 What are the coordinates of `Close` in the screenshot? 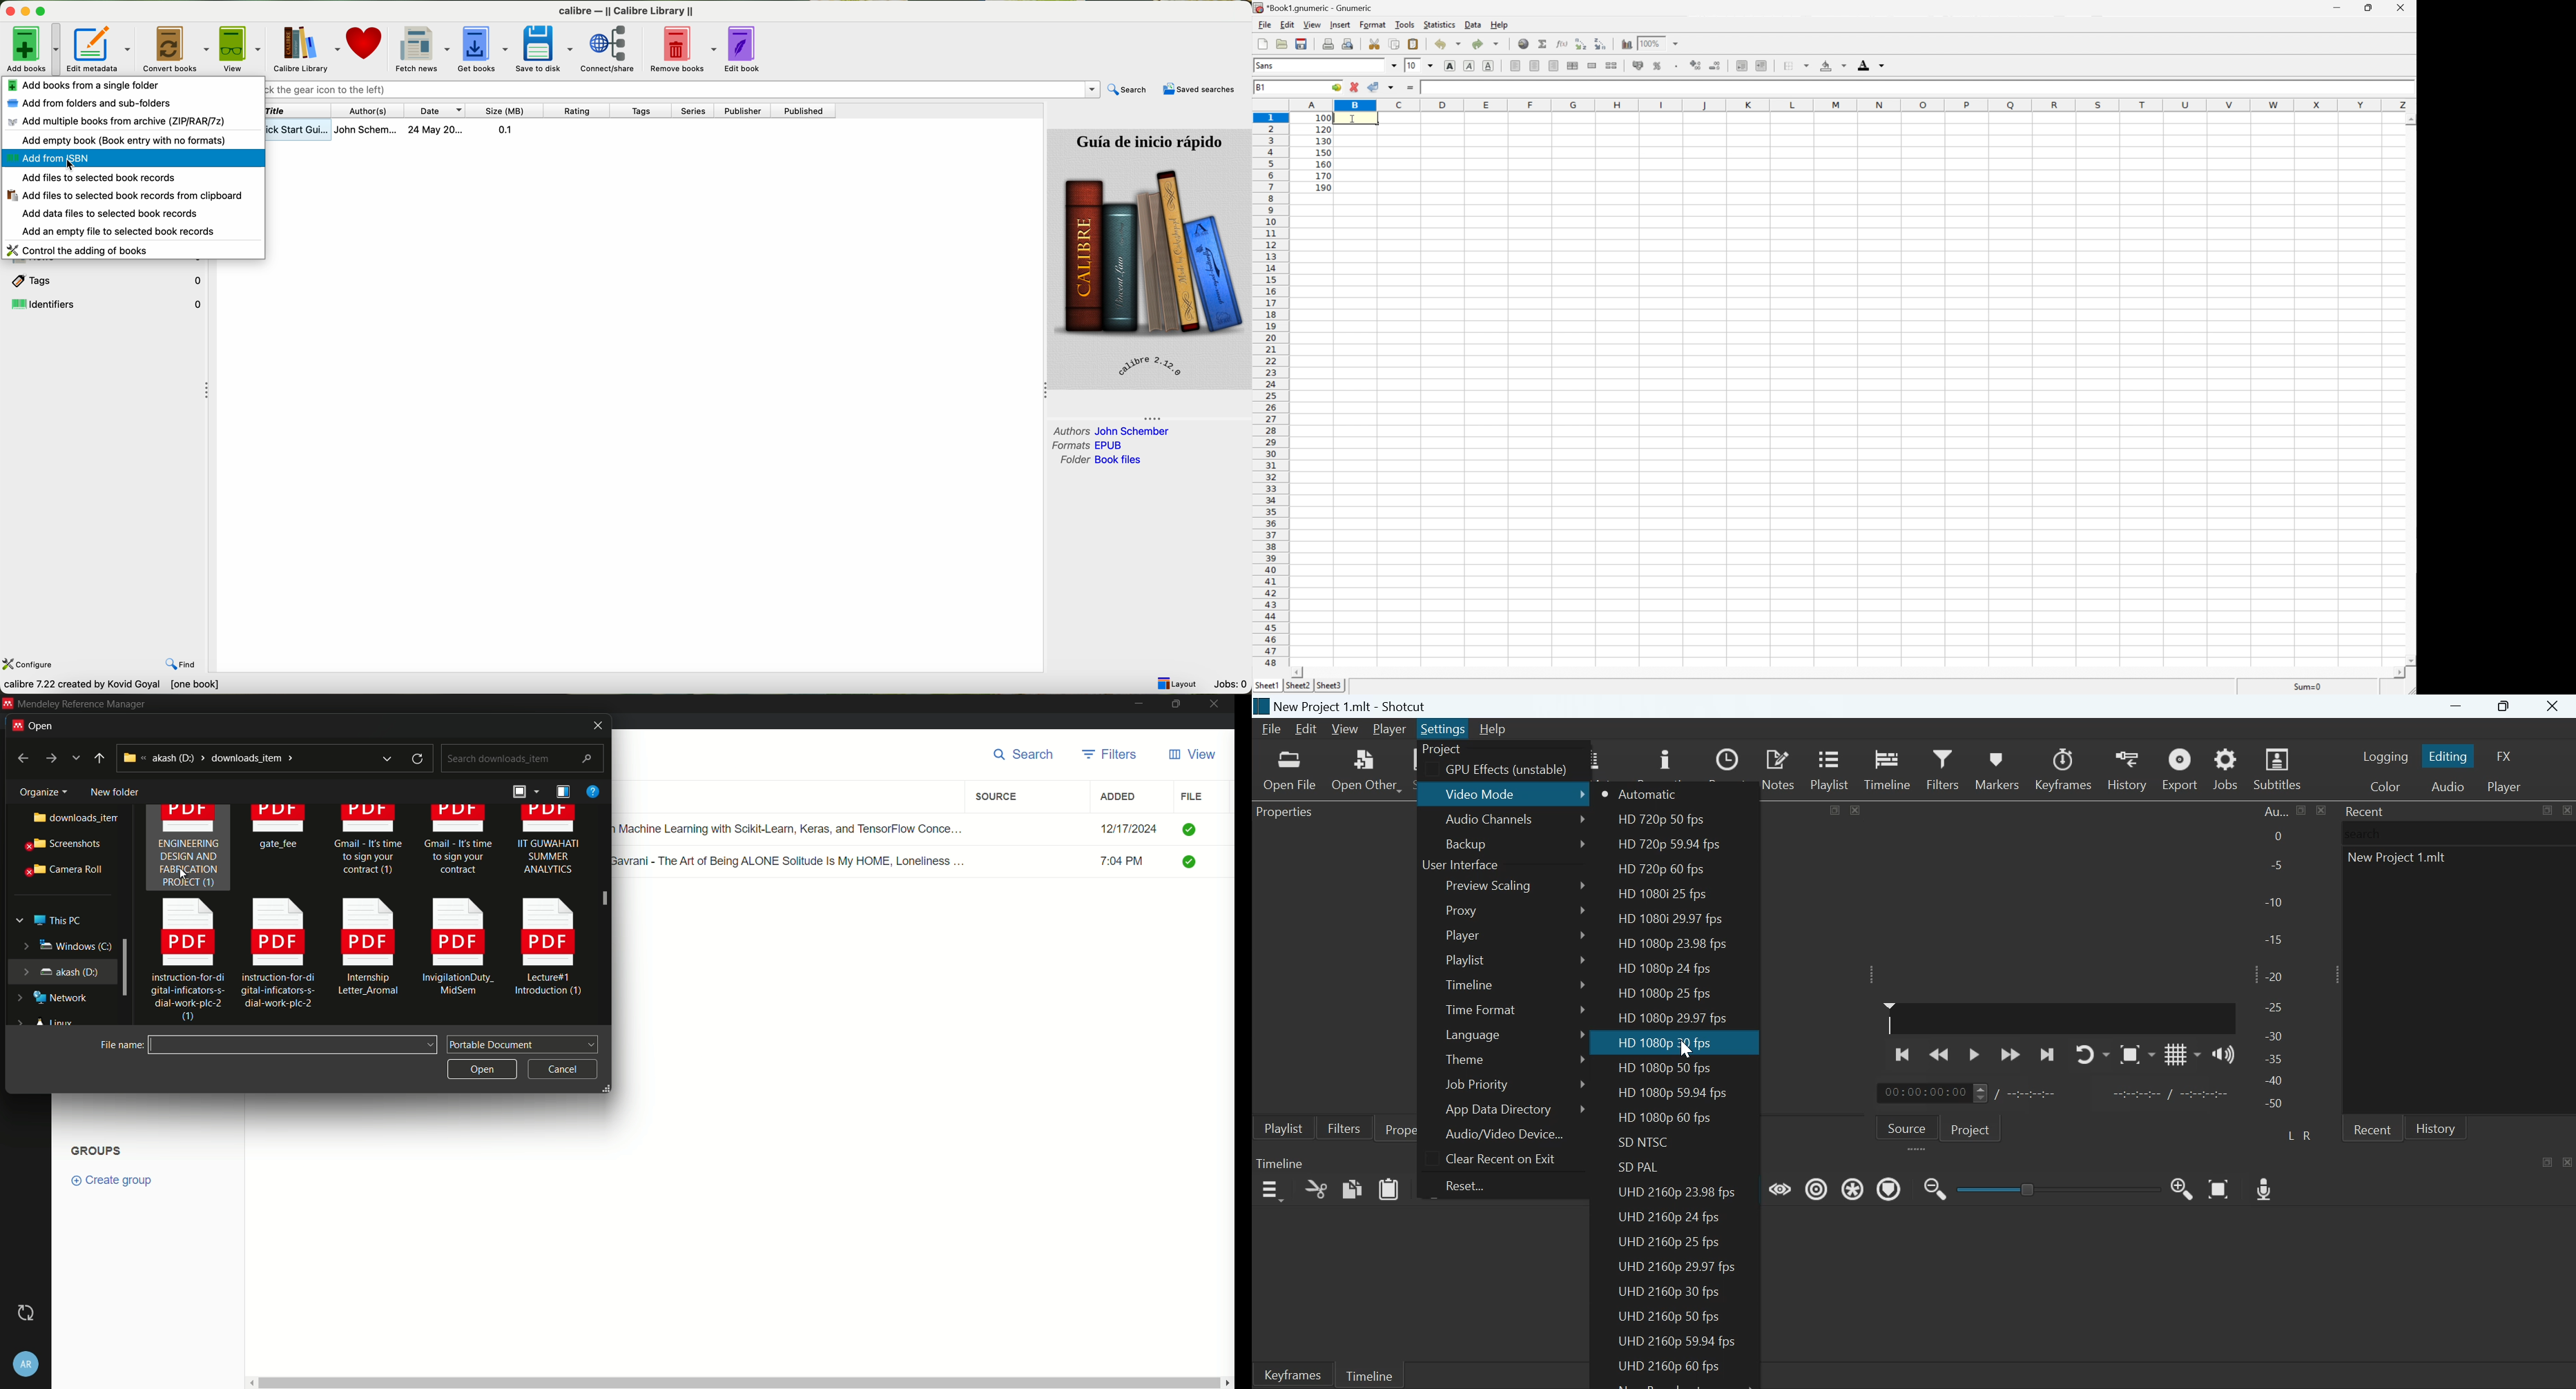 It's located at (2400, 9).